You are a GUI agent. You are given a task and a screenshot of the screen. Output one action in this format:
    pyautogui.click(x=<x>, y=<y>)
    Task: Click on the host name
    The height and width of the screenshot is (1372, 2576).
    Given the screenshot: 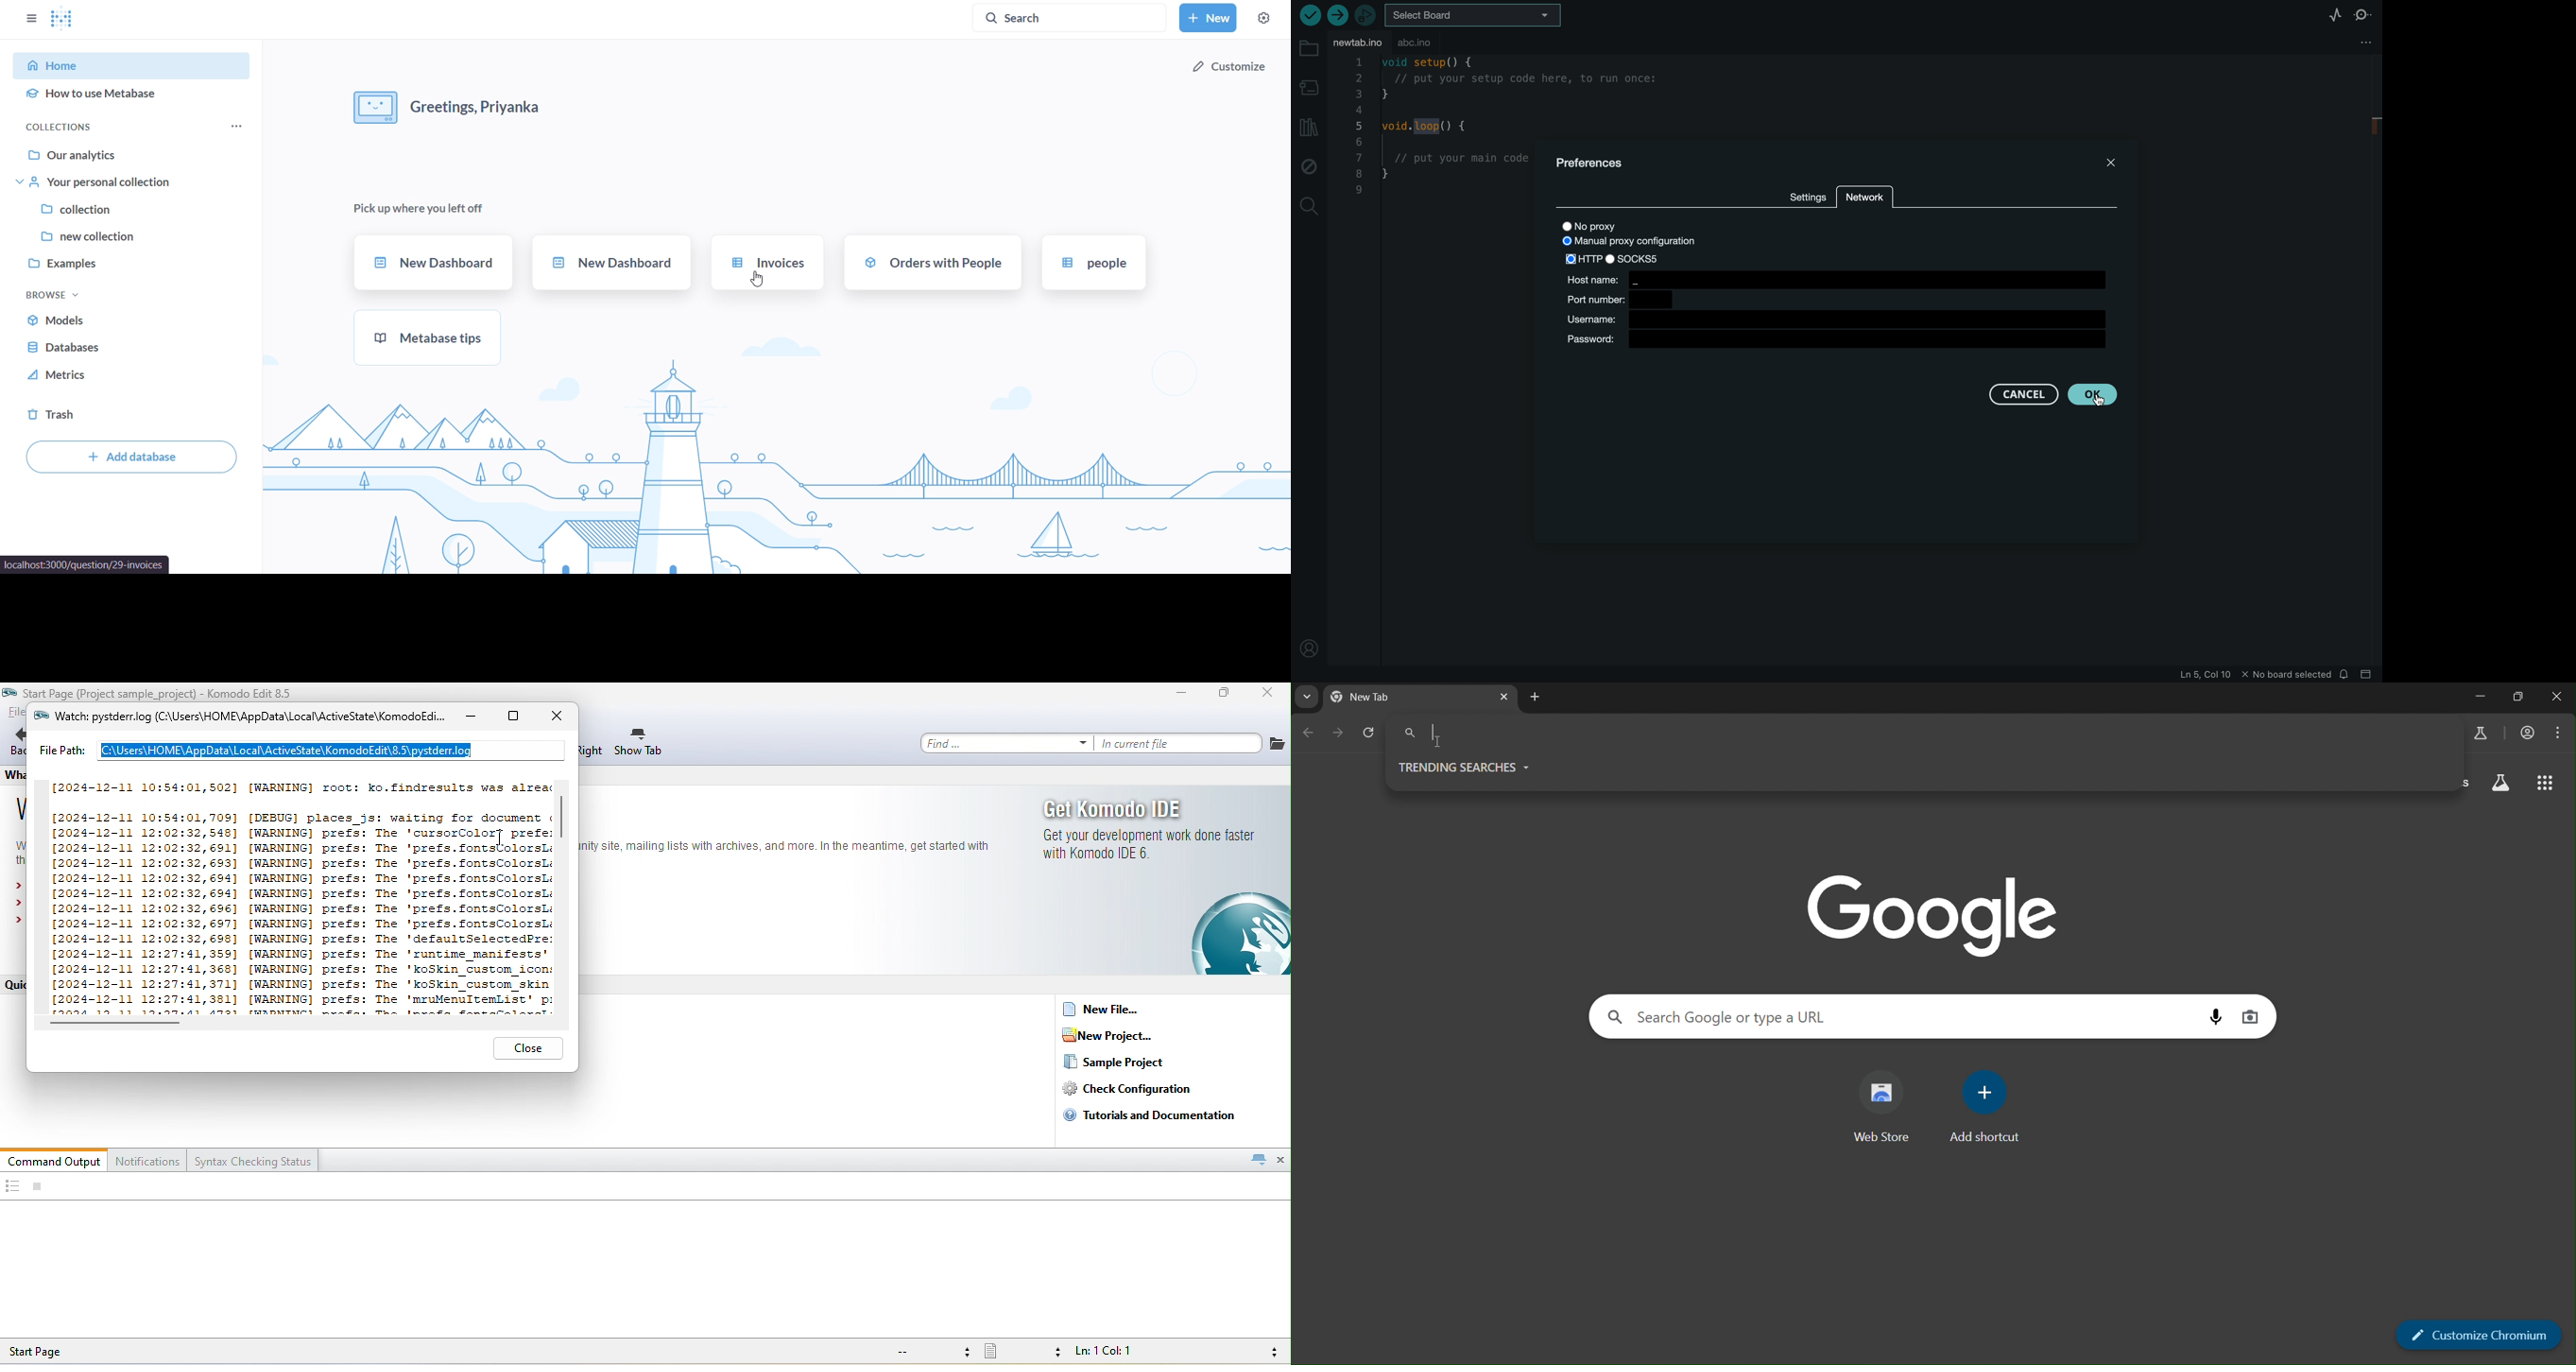 What is the action you would take?
    pyautogui.click(x=1835, y=279)
    